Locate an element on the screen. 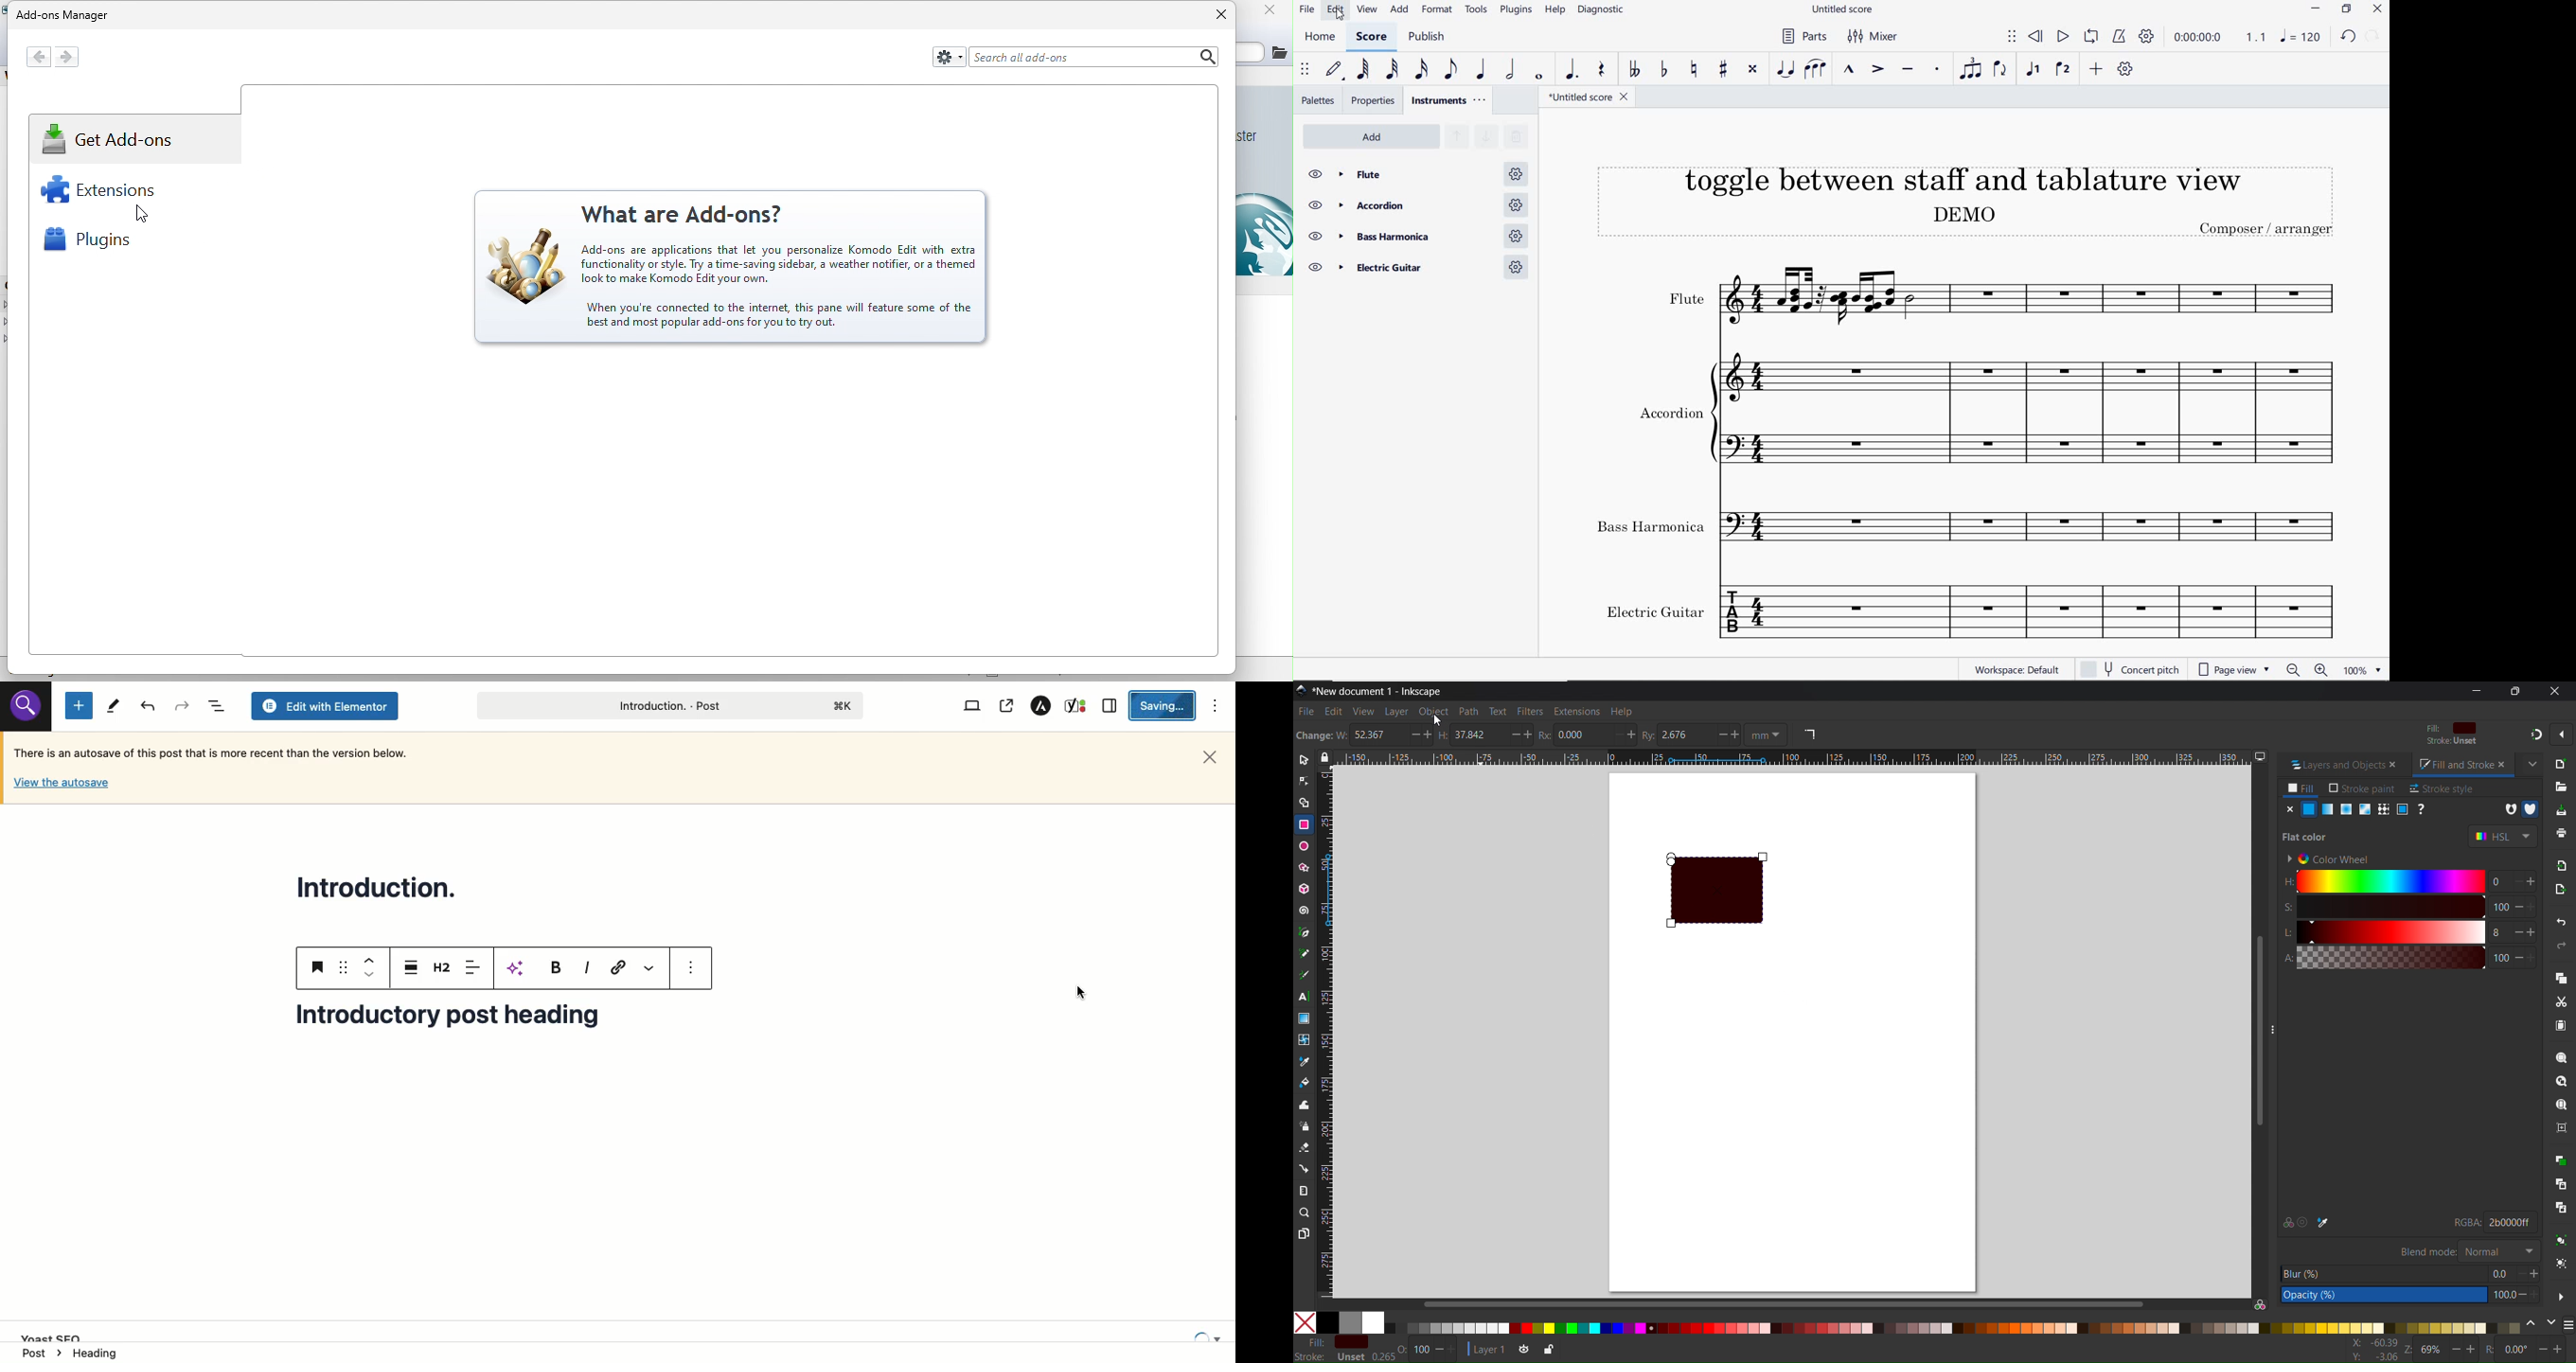  Tools is located at coordinates (112, 706).